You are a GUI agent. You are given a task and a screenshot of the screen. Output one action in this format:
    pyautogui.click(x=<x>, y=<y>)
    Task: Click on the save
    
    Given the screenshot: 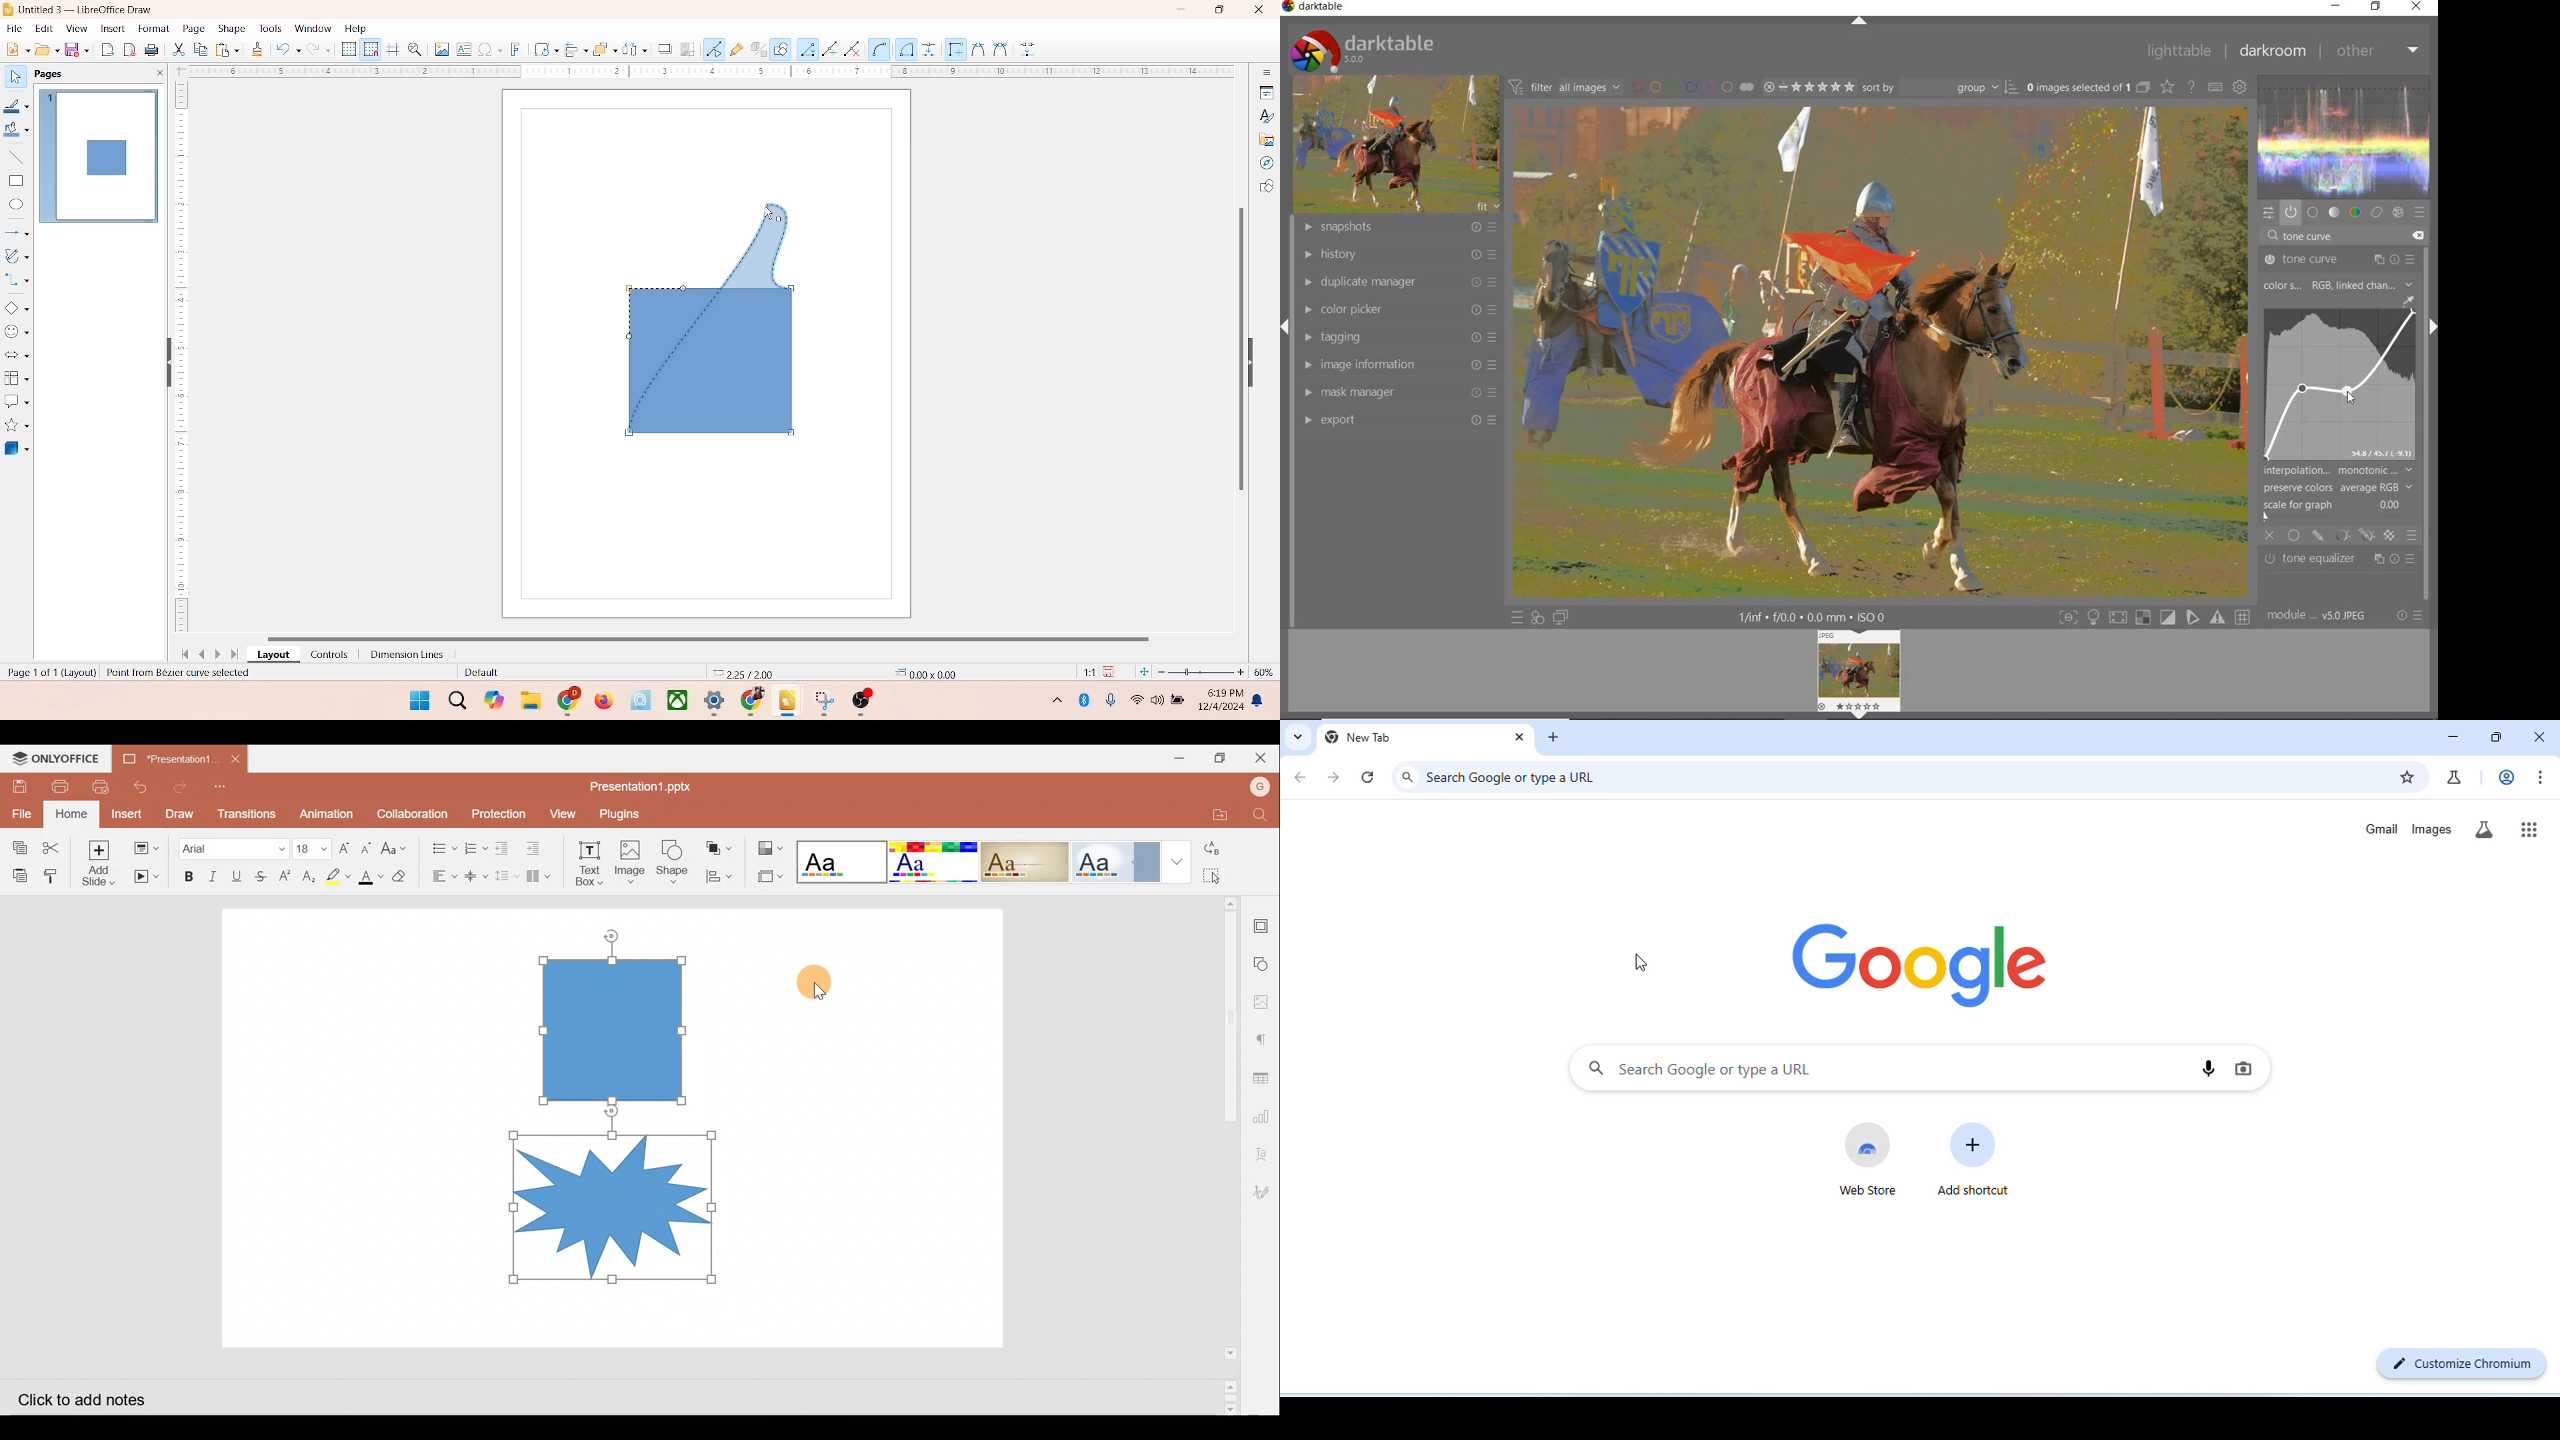 What is the action you would take?
    pyautogui.click(x=1112, y=671)
    